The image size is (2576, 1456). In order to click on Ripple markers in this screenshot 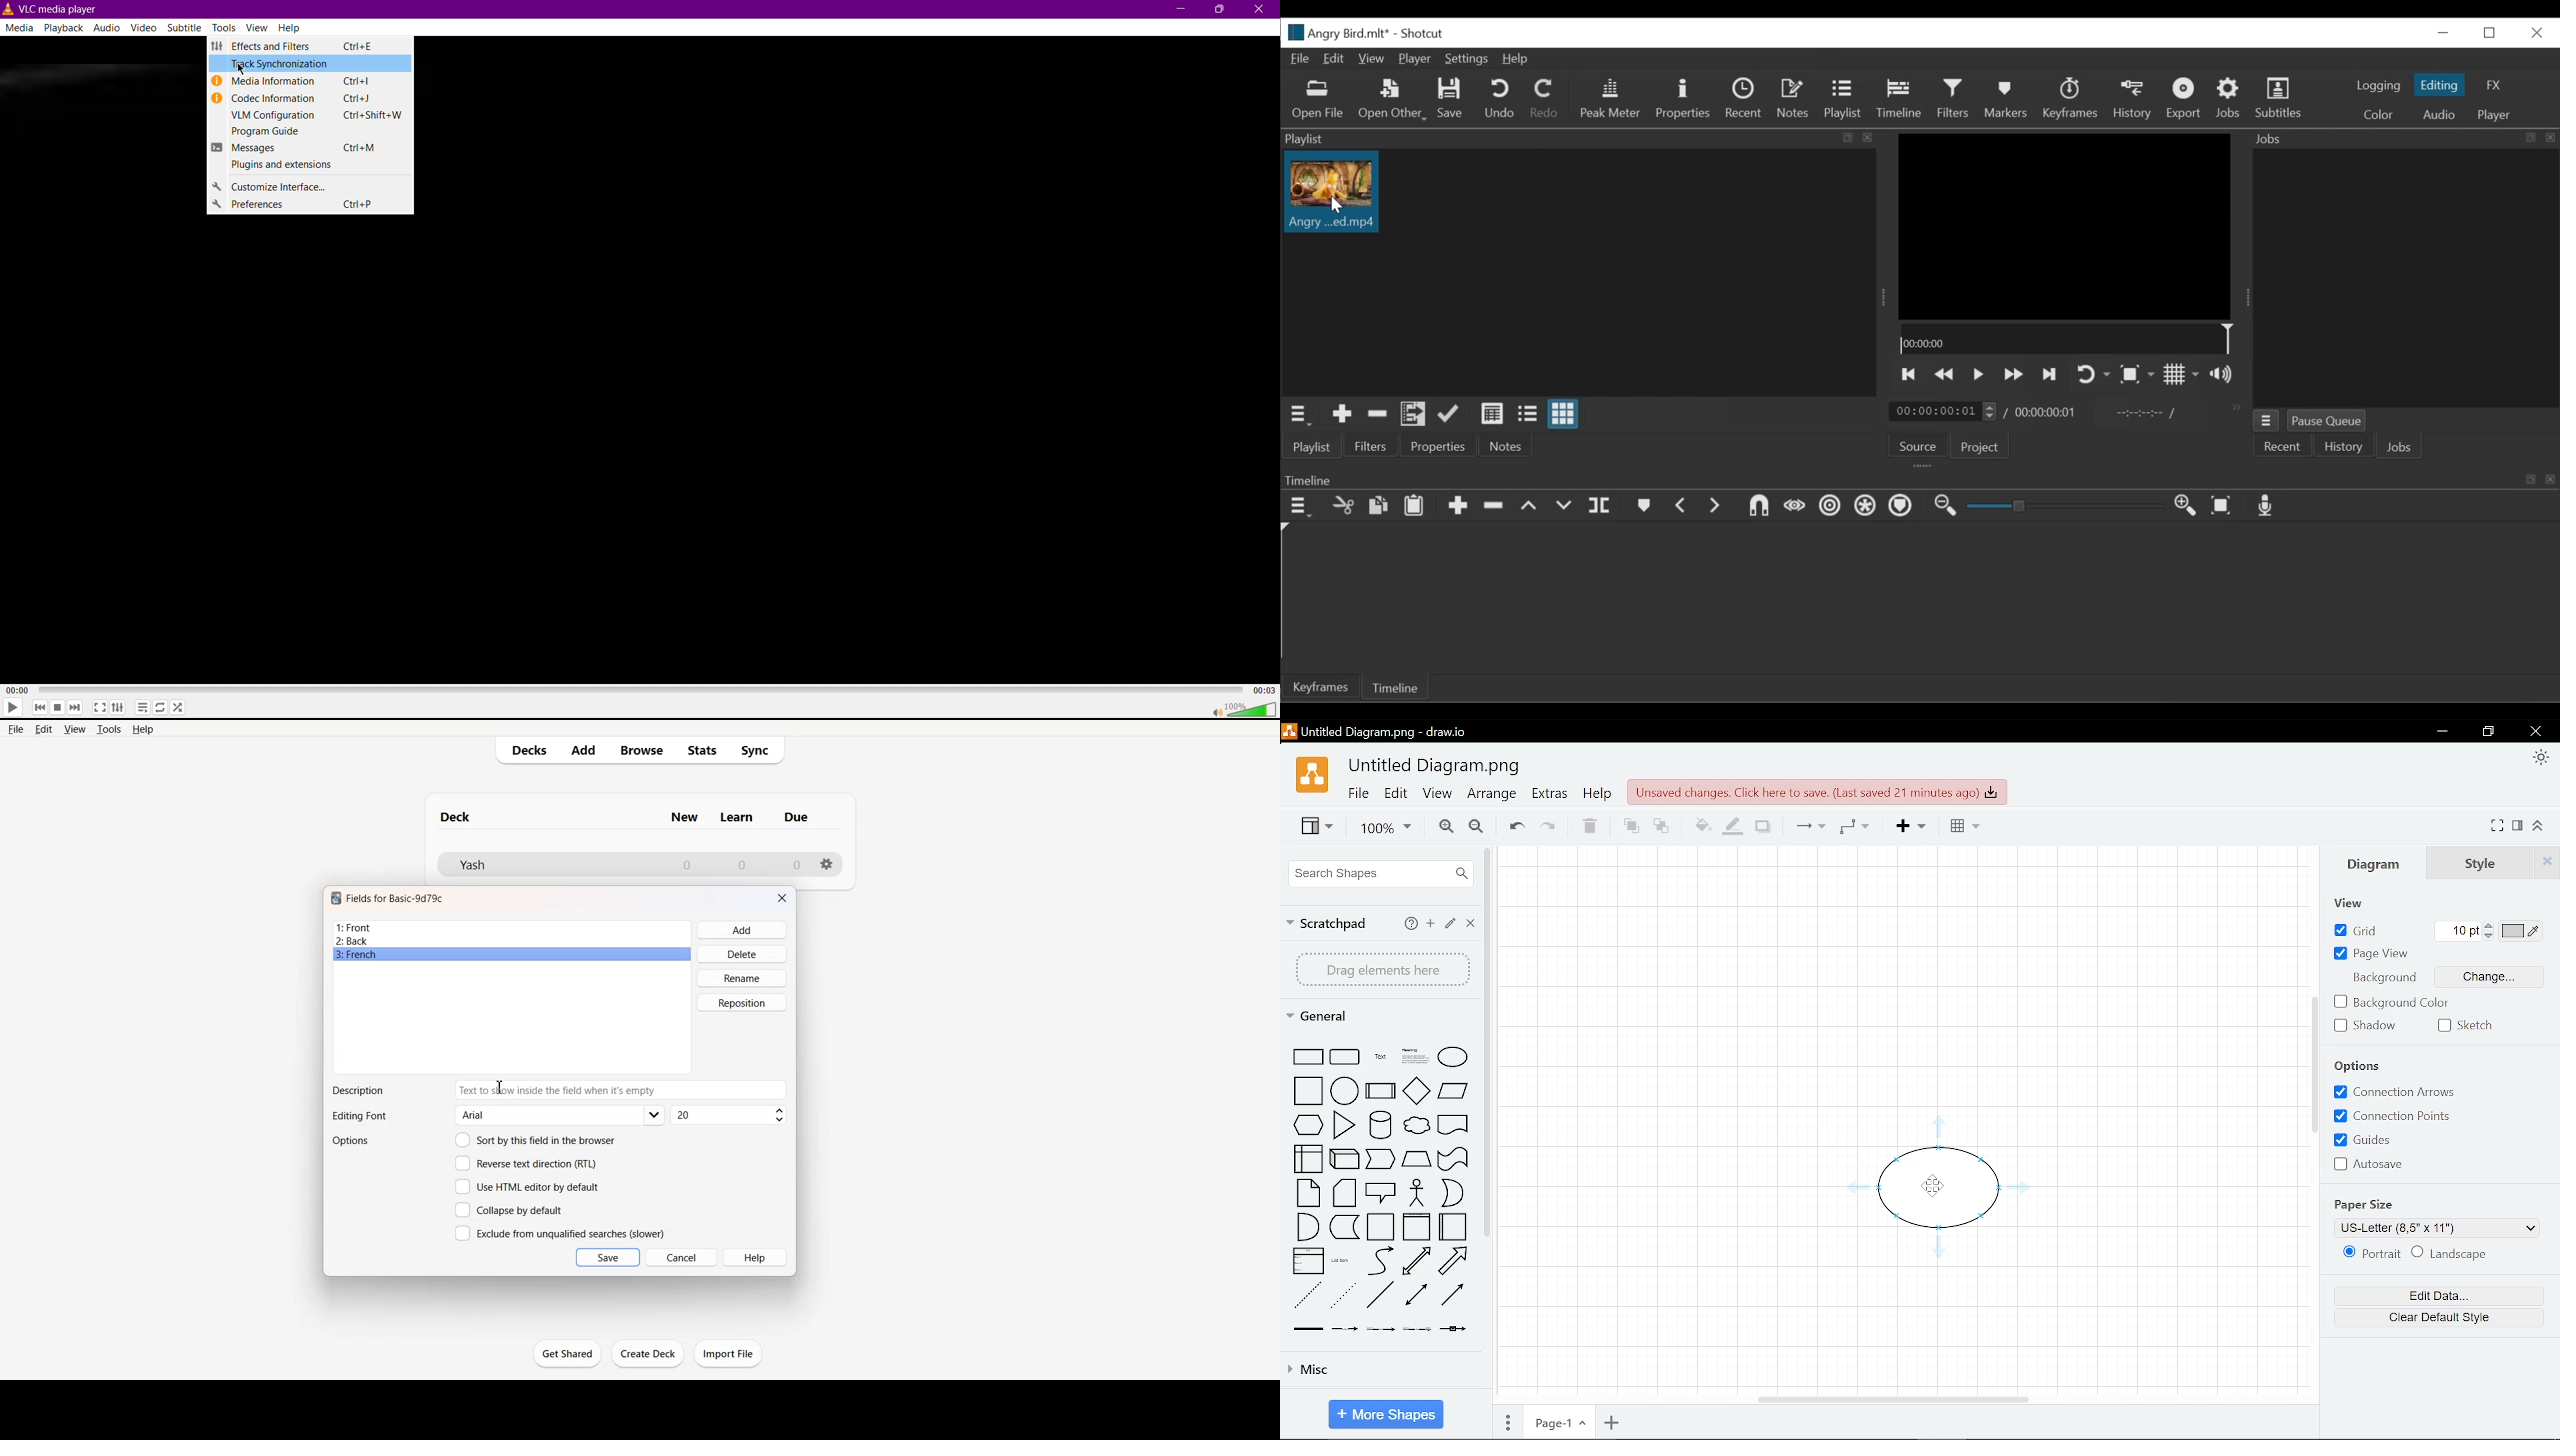, I will do `click(1903, 506)`.